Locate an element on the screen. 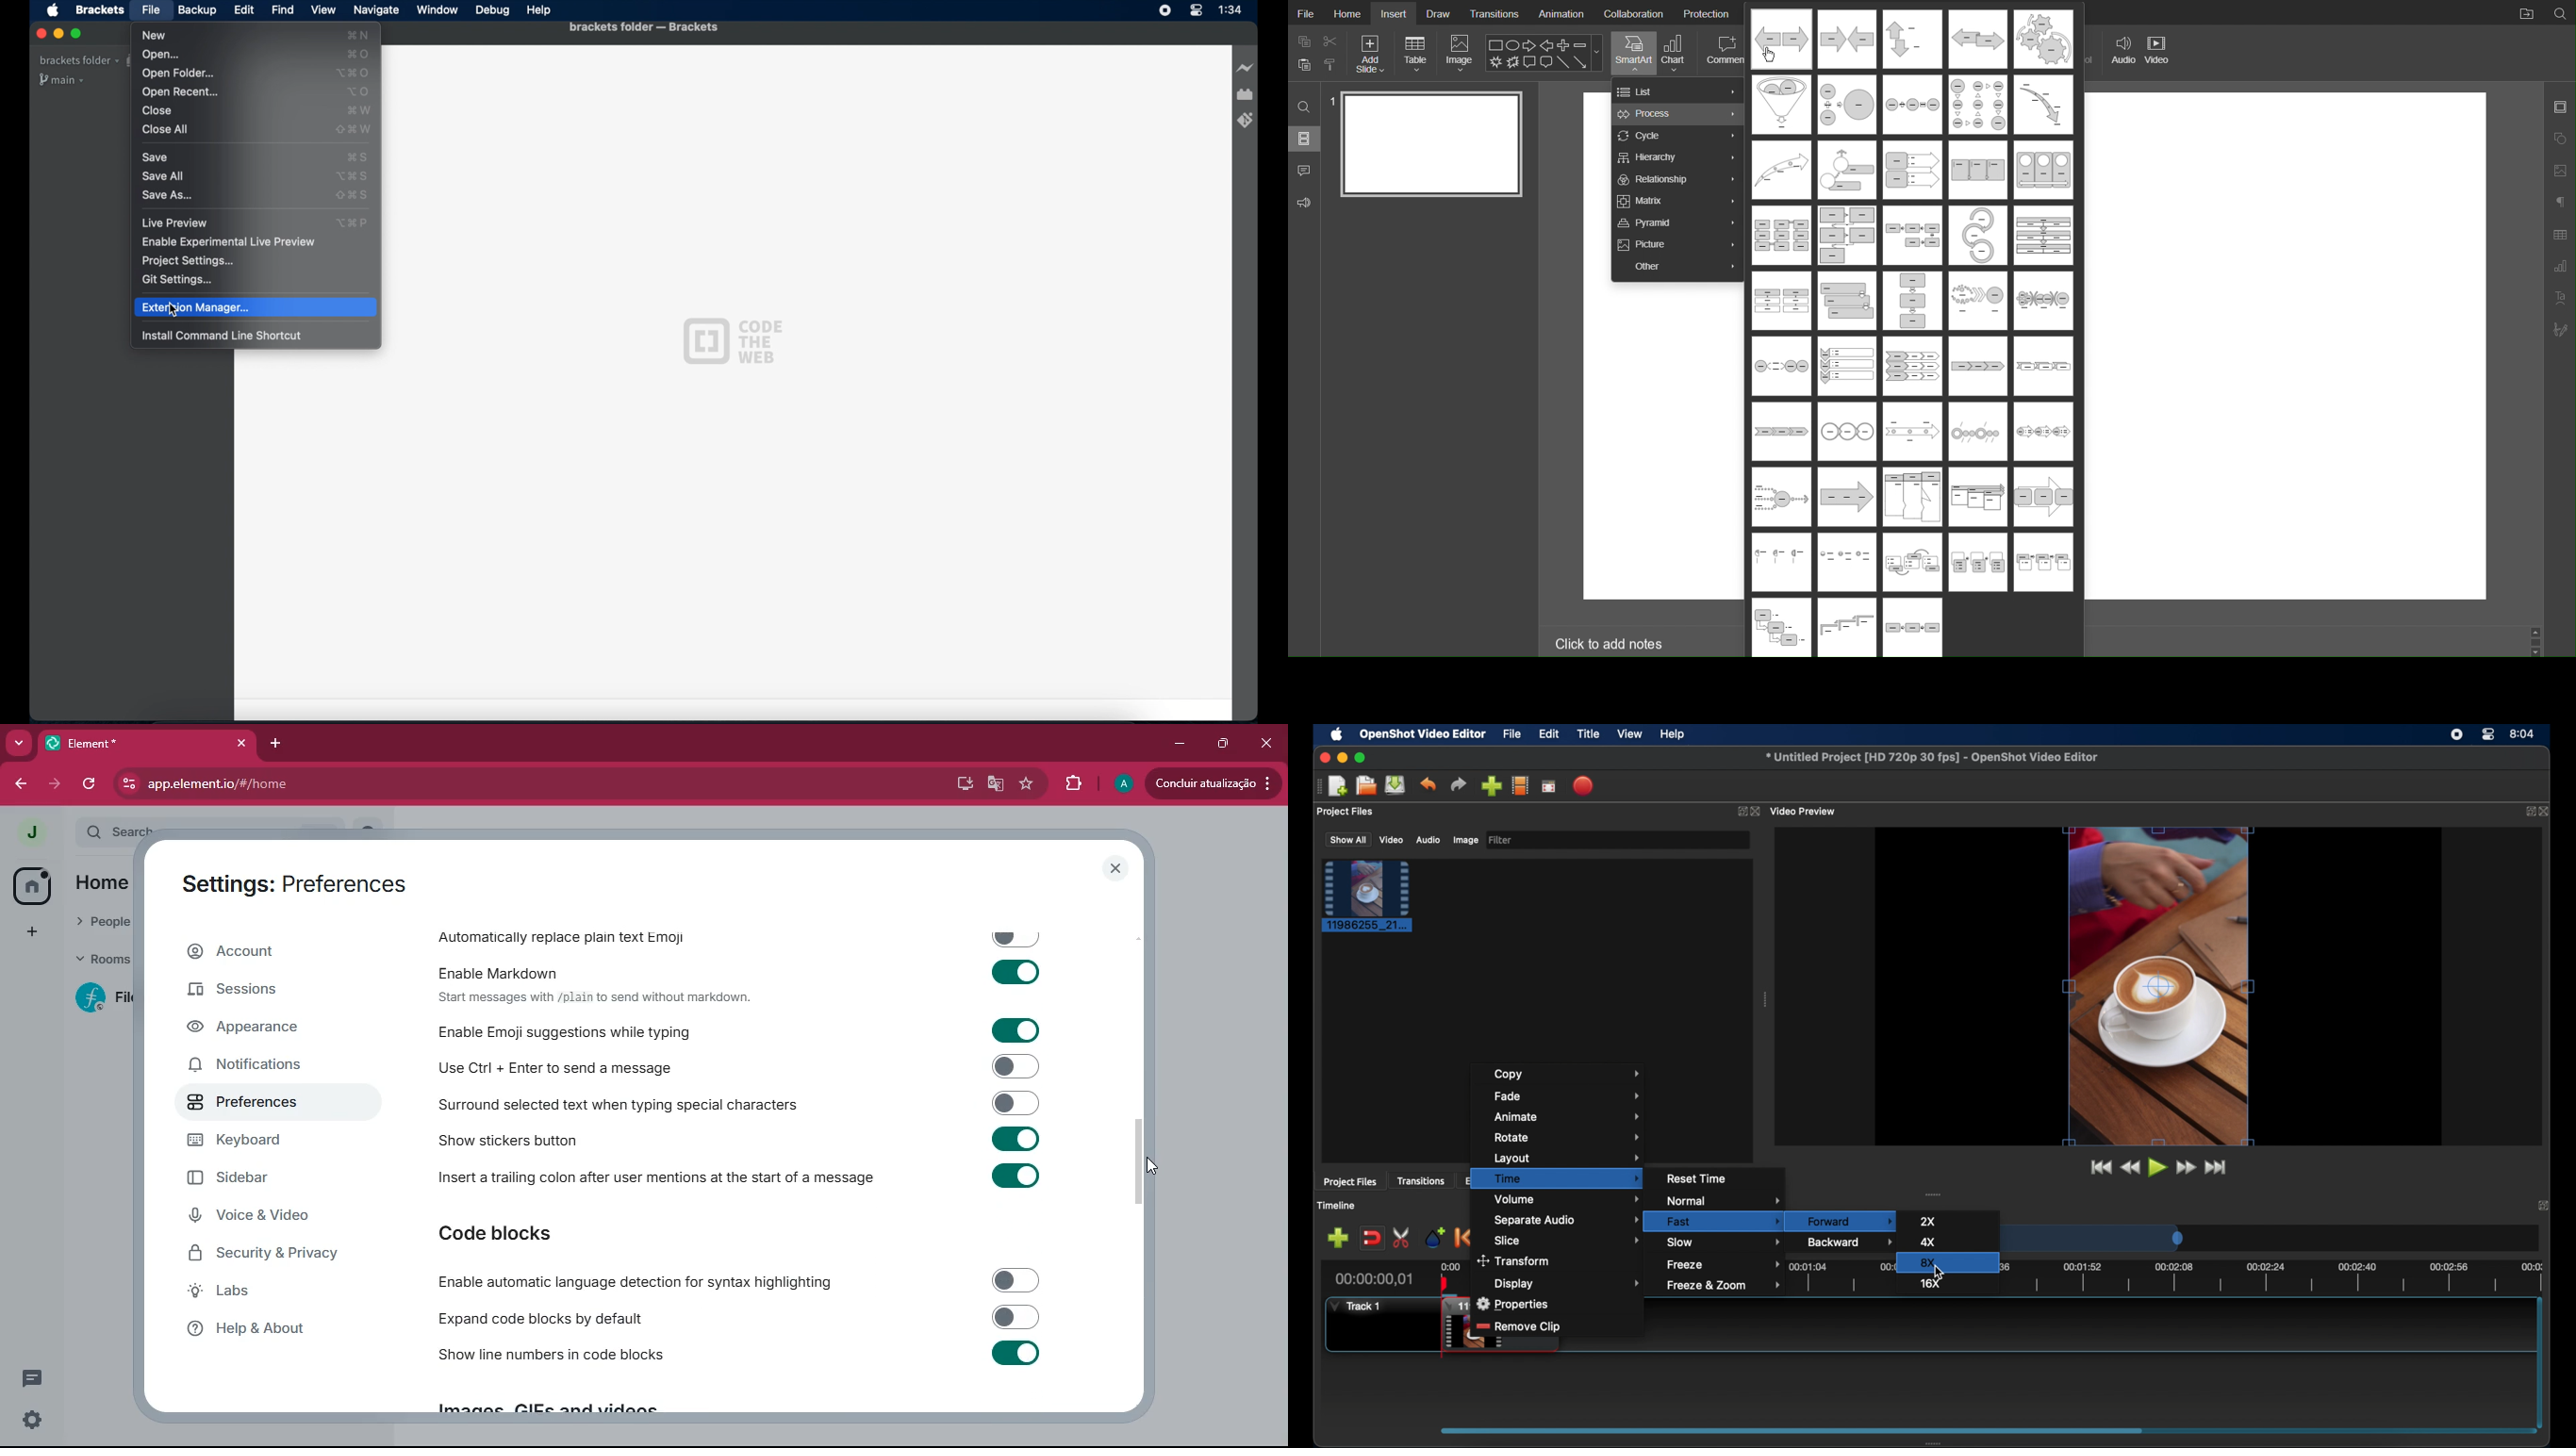 The width and height of the screenshot is (2576, 1456). Matrix is located at coordinates (1677, 201).